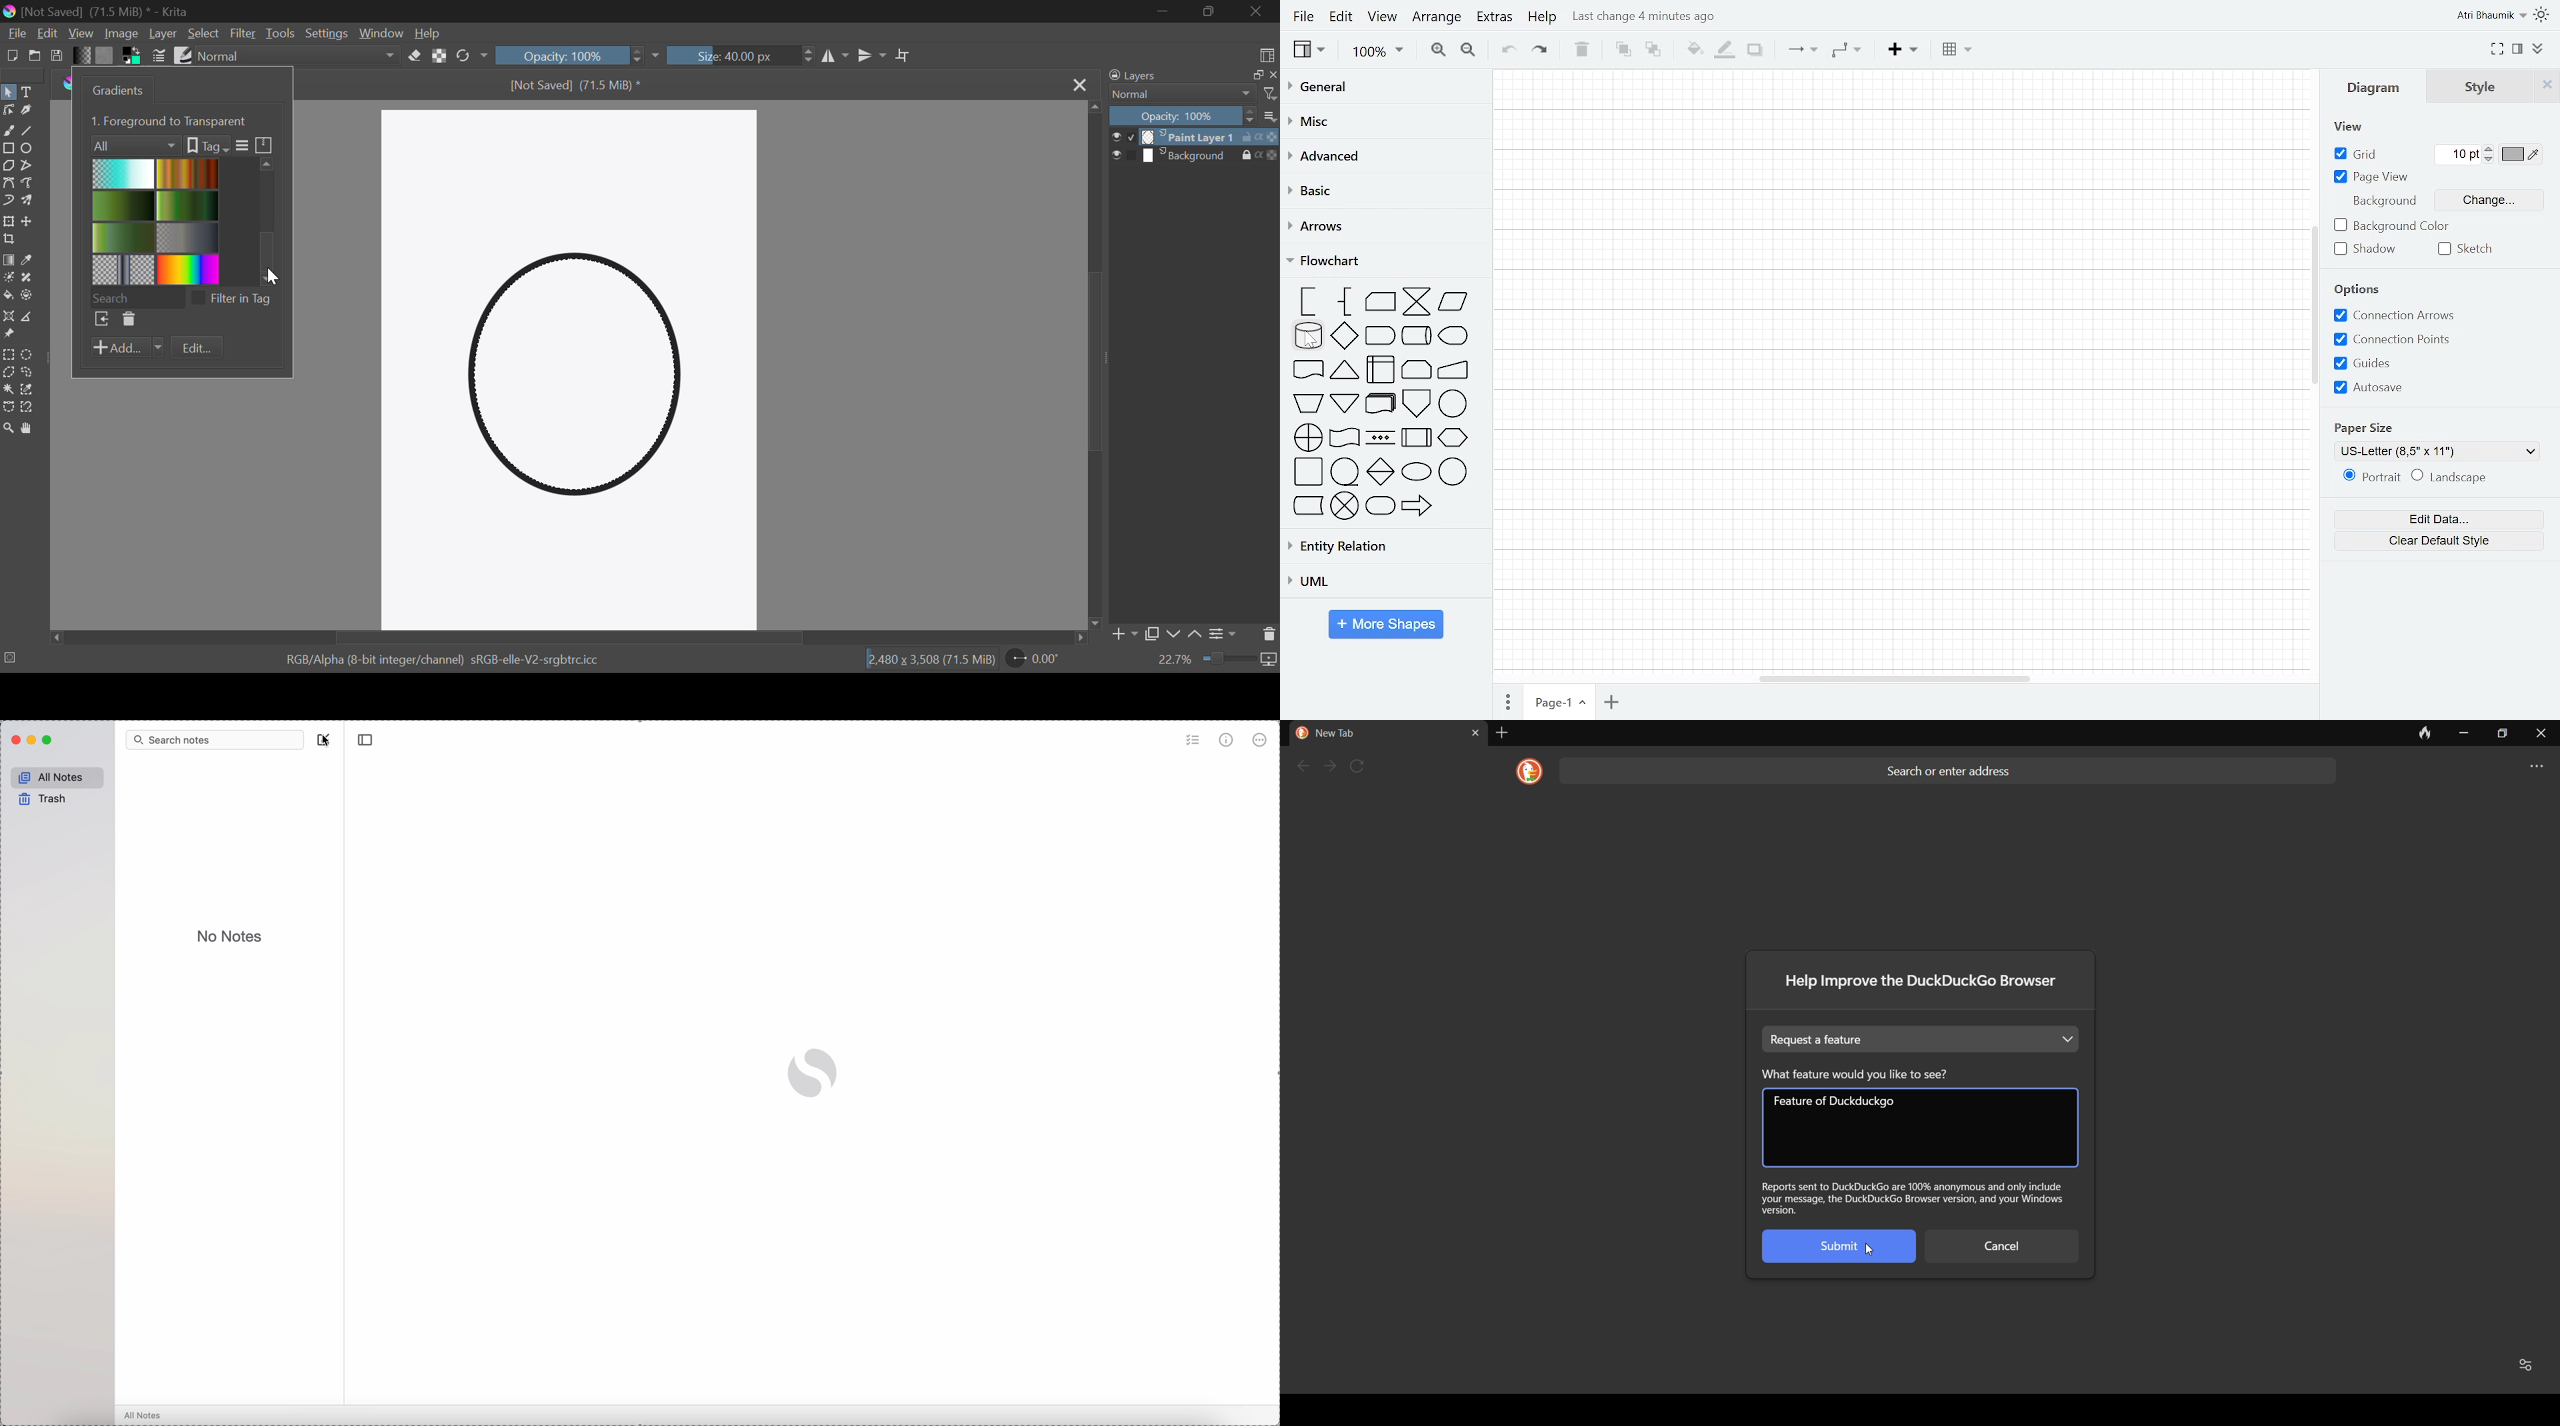  I want to click on display, so click(1453, 337).